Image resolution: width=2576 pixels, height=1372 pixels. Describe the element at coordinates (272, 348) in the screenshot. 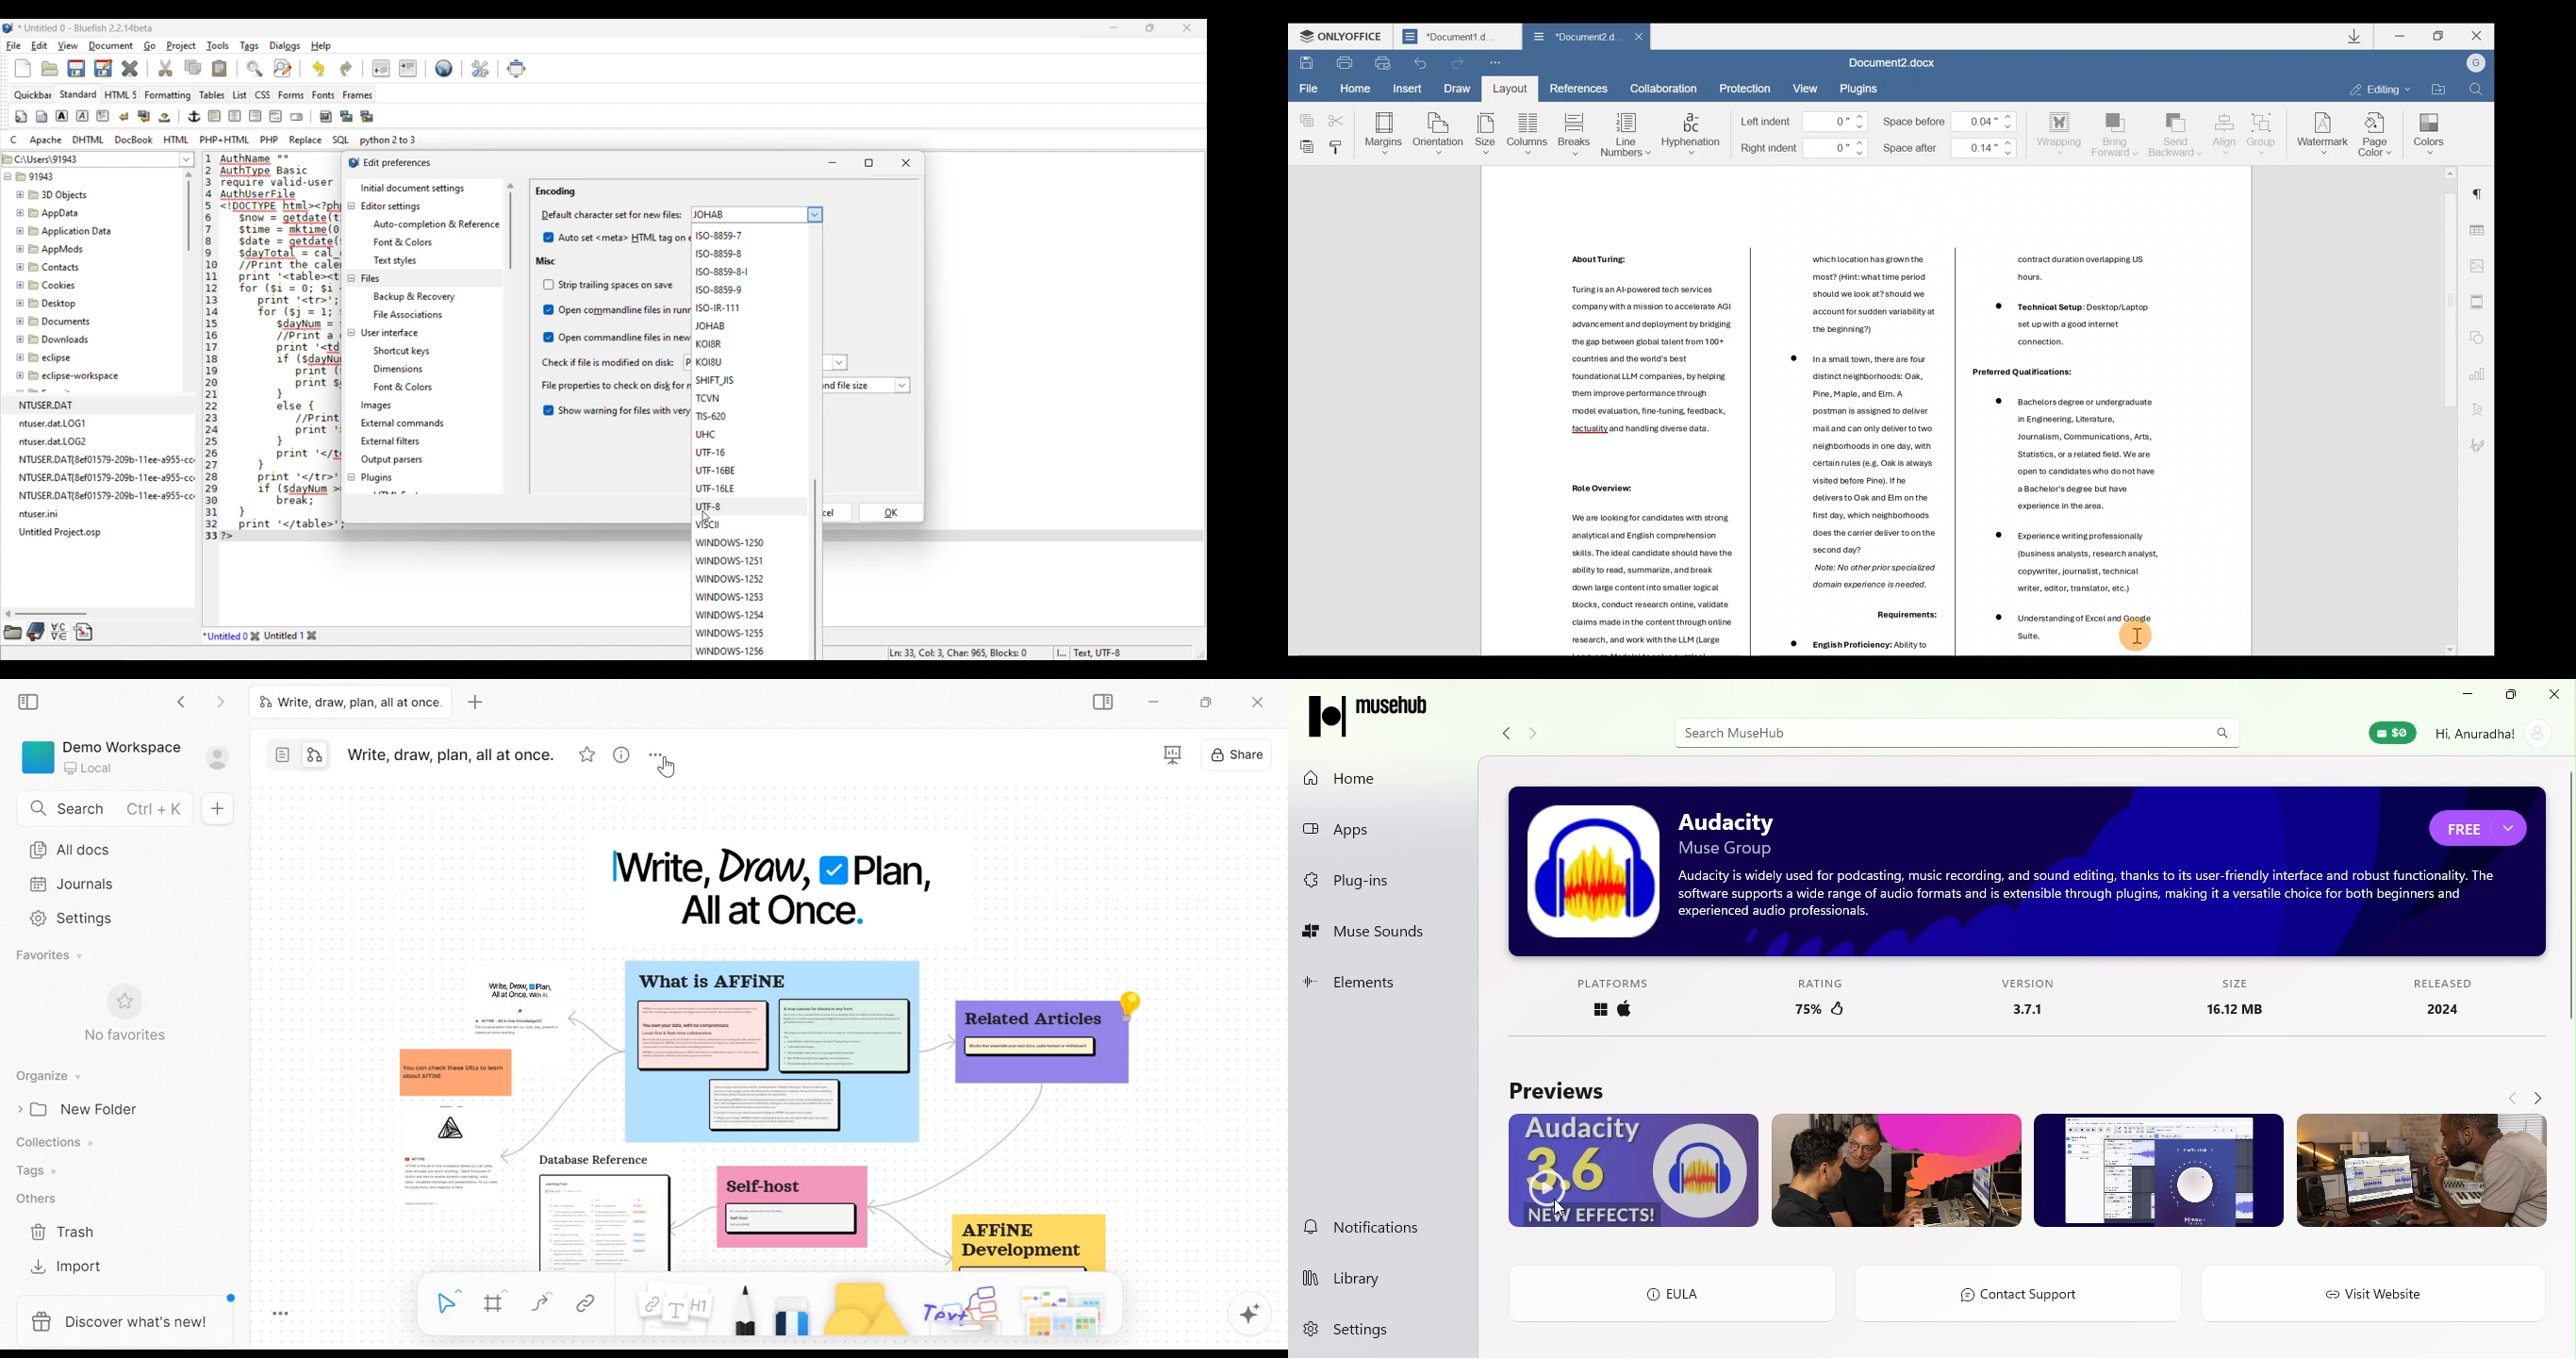

I see `Current code` at that location.